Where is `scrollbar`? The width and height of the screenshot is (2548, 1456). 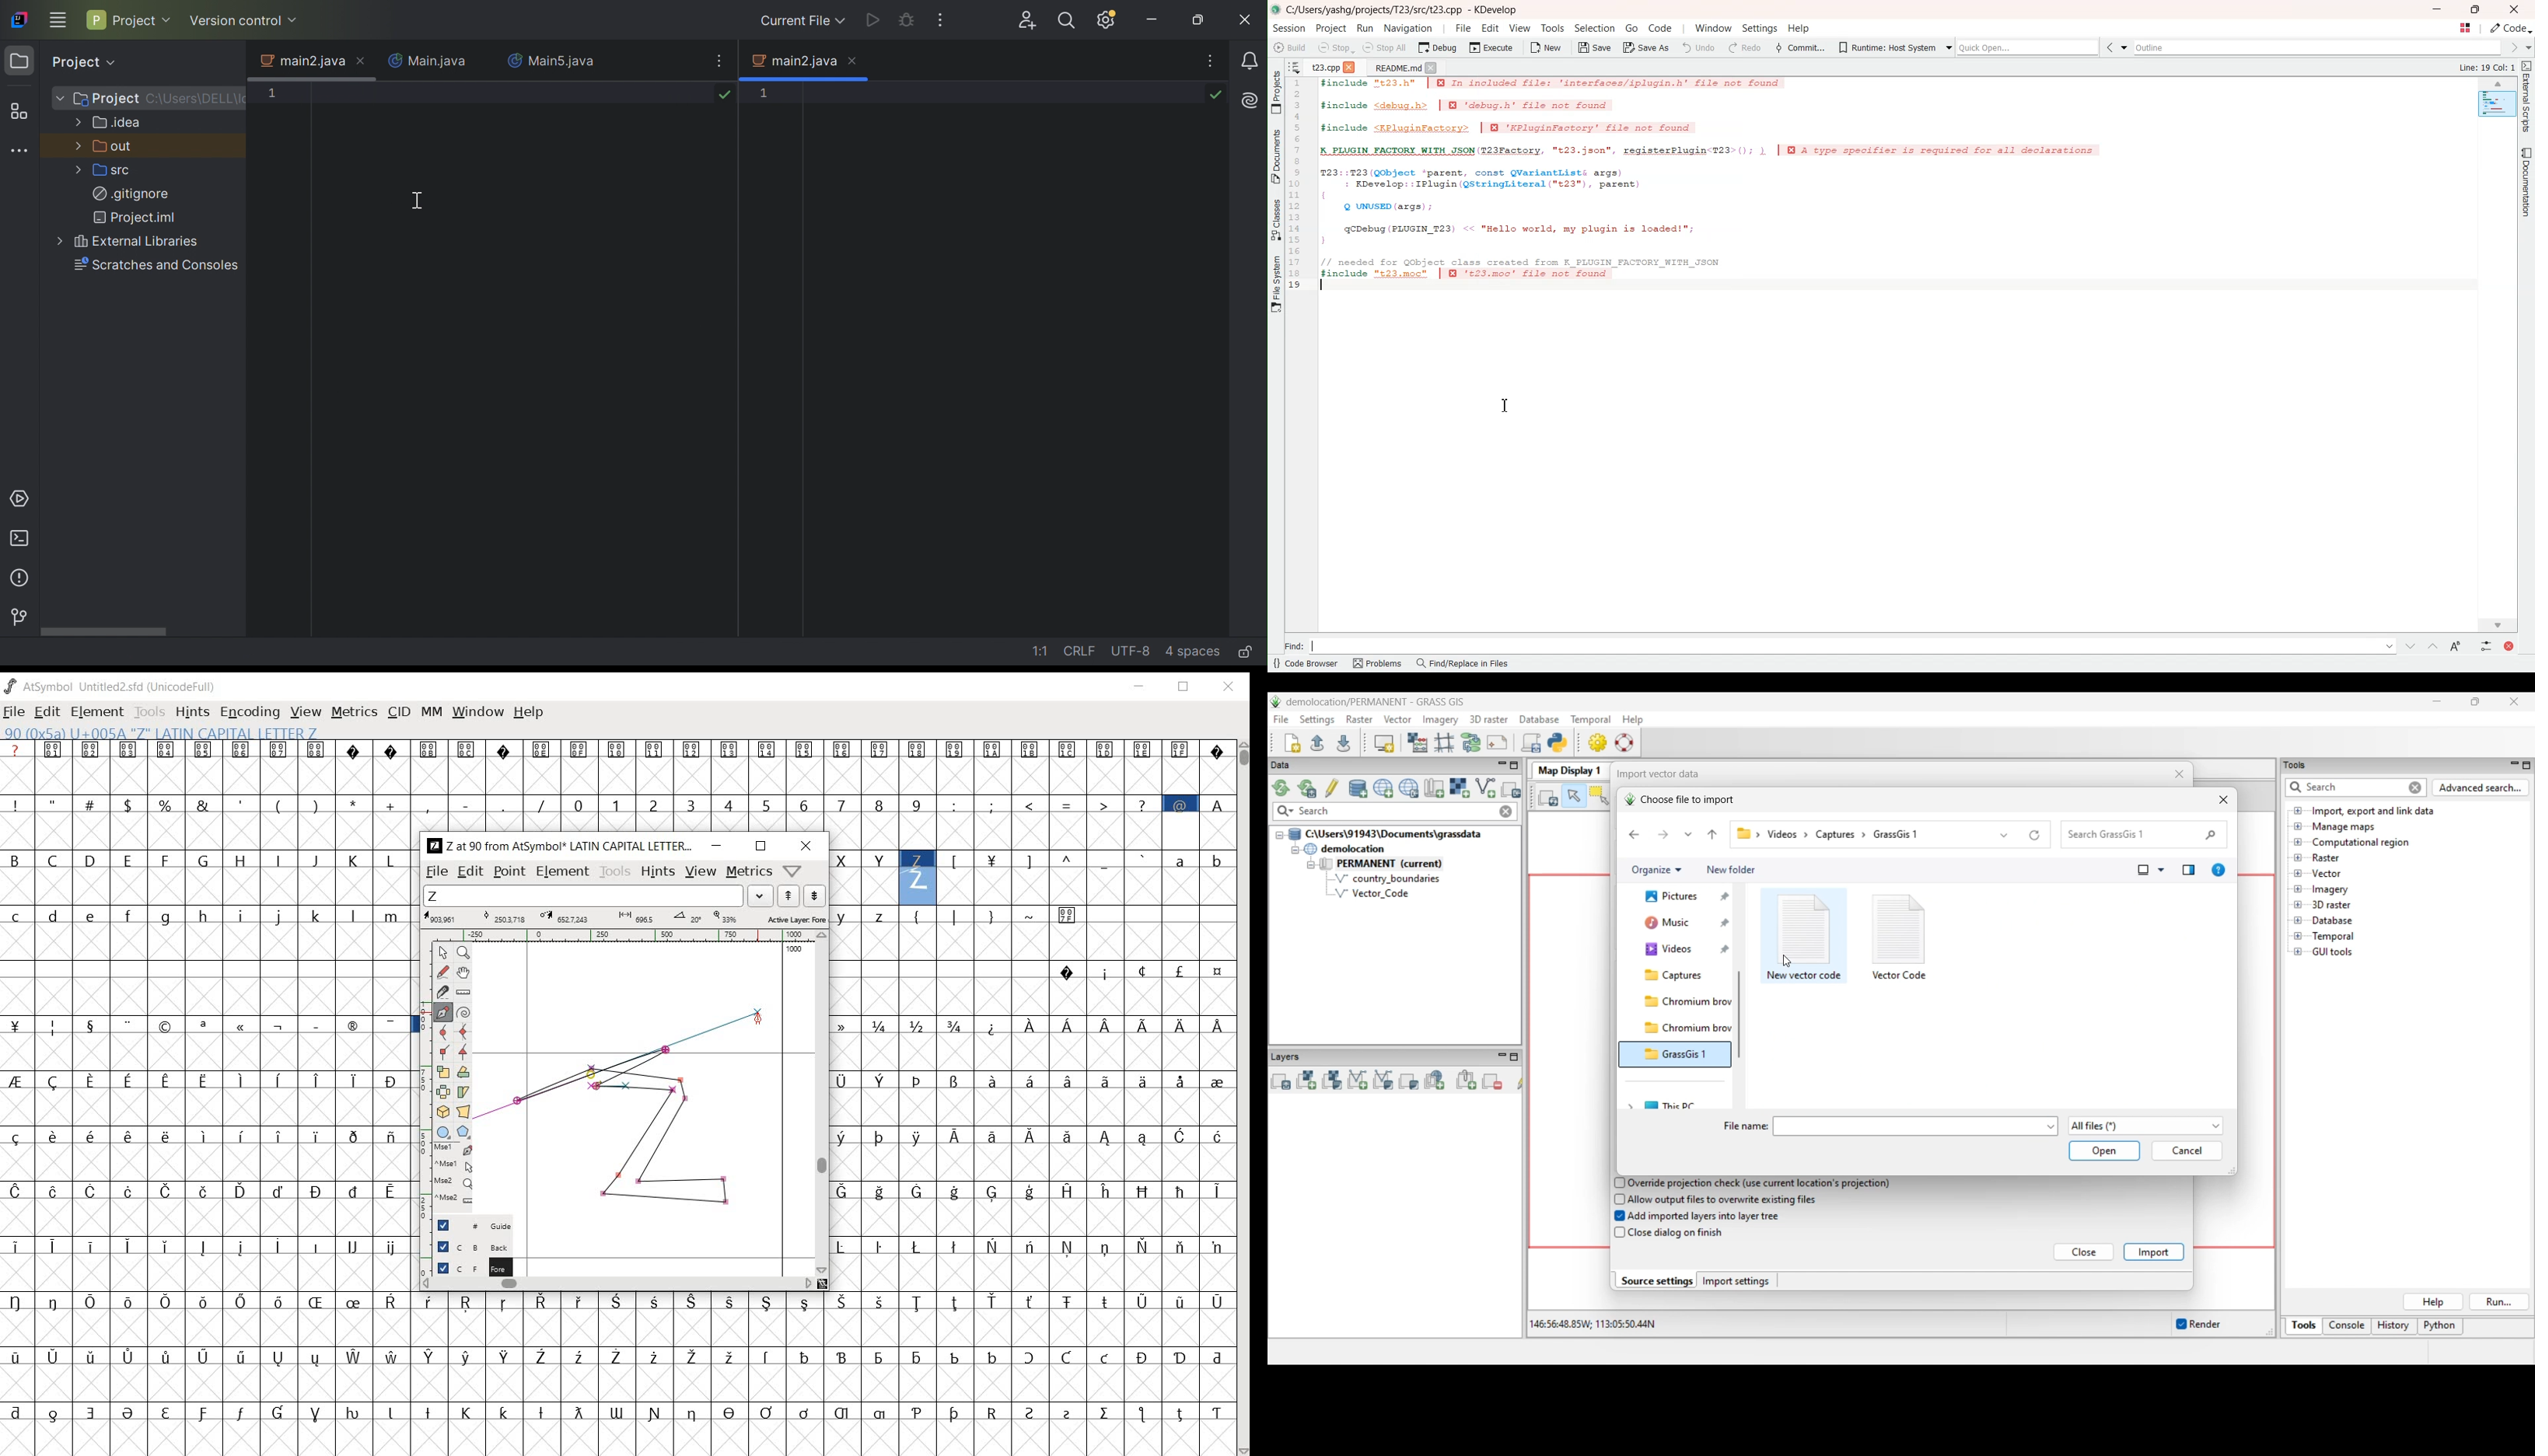 scrollbar is located at coordinates (618, 1285).